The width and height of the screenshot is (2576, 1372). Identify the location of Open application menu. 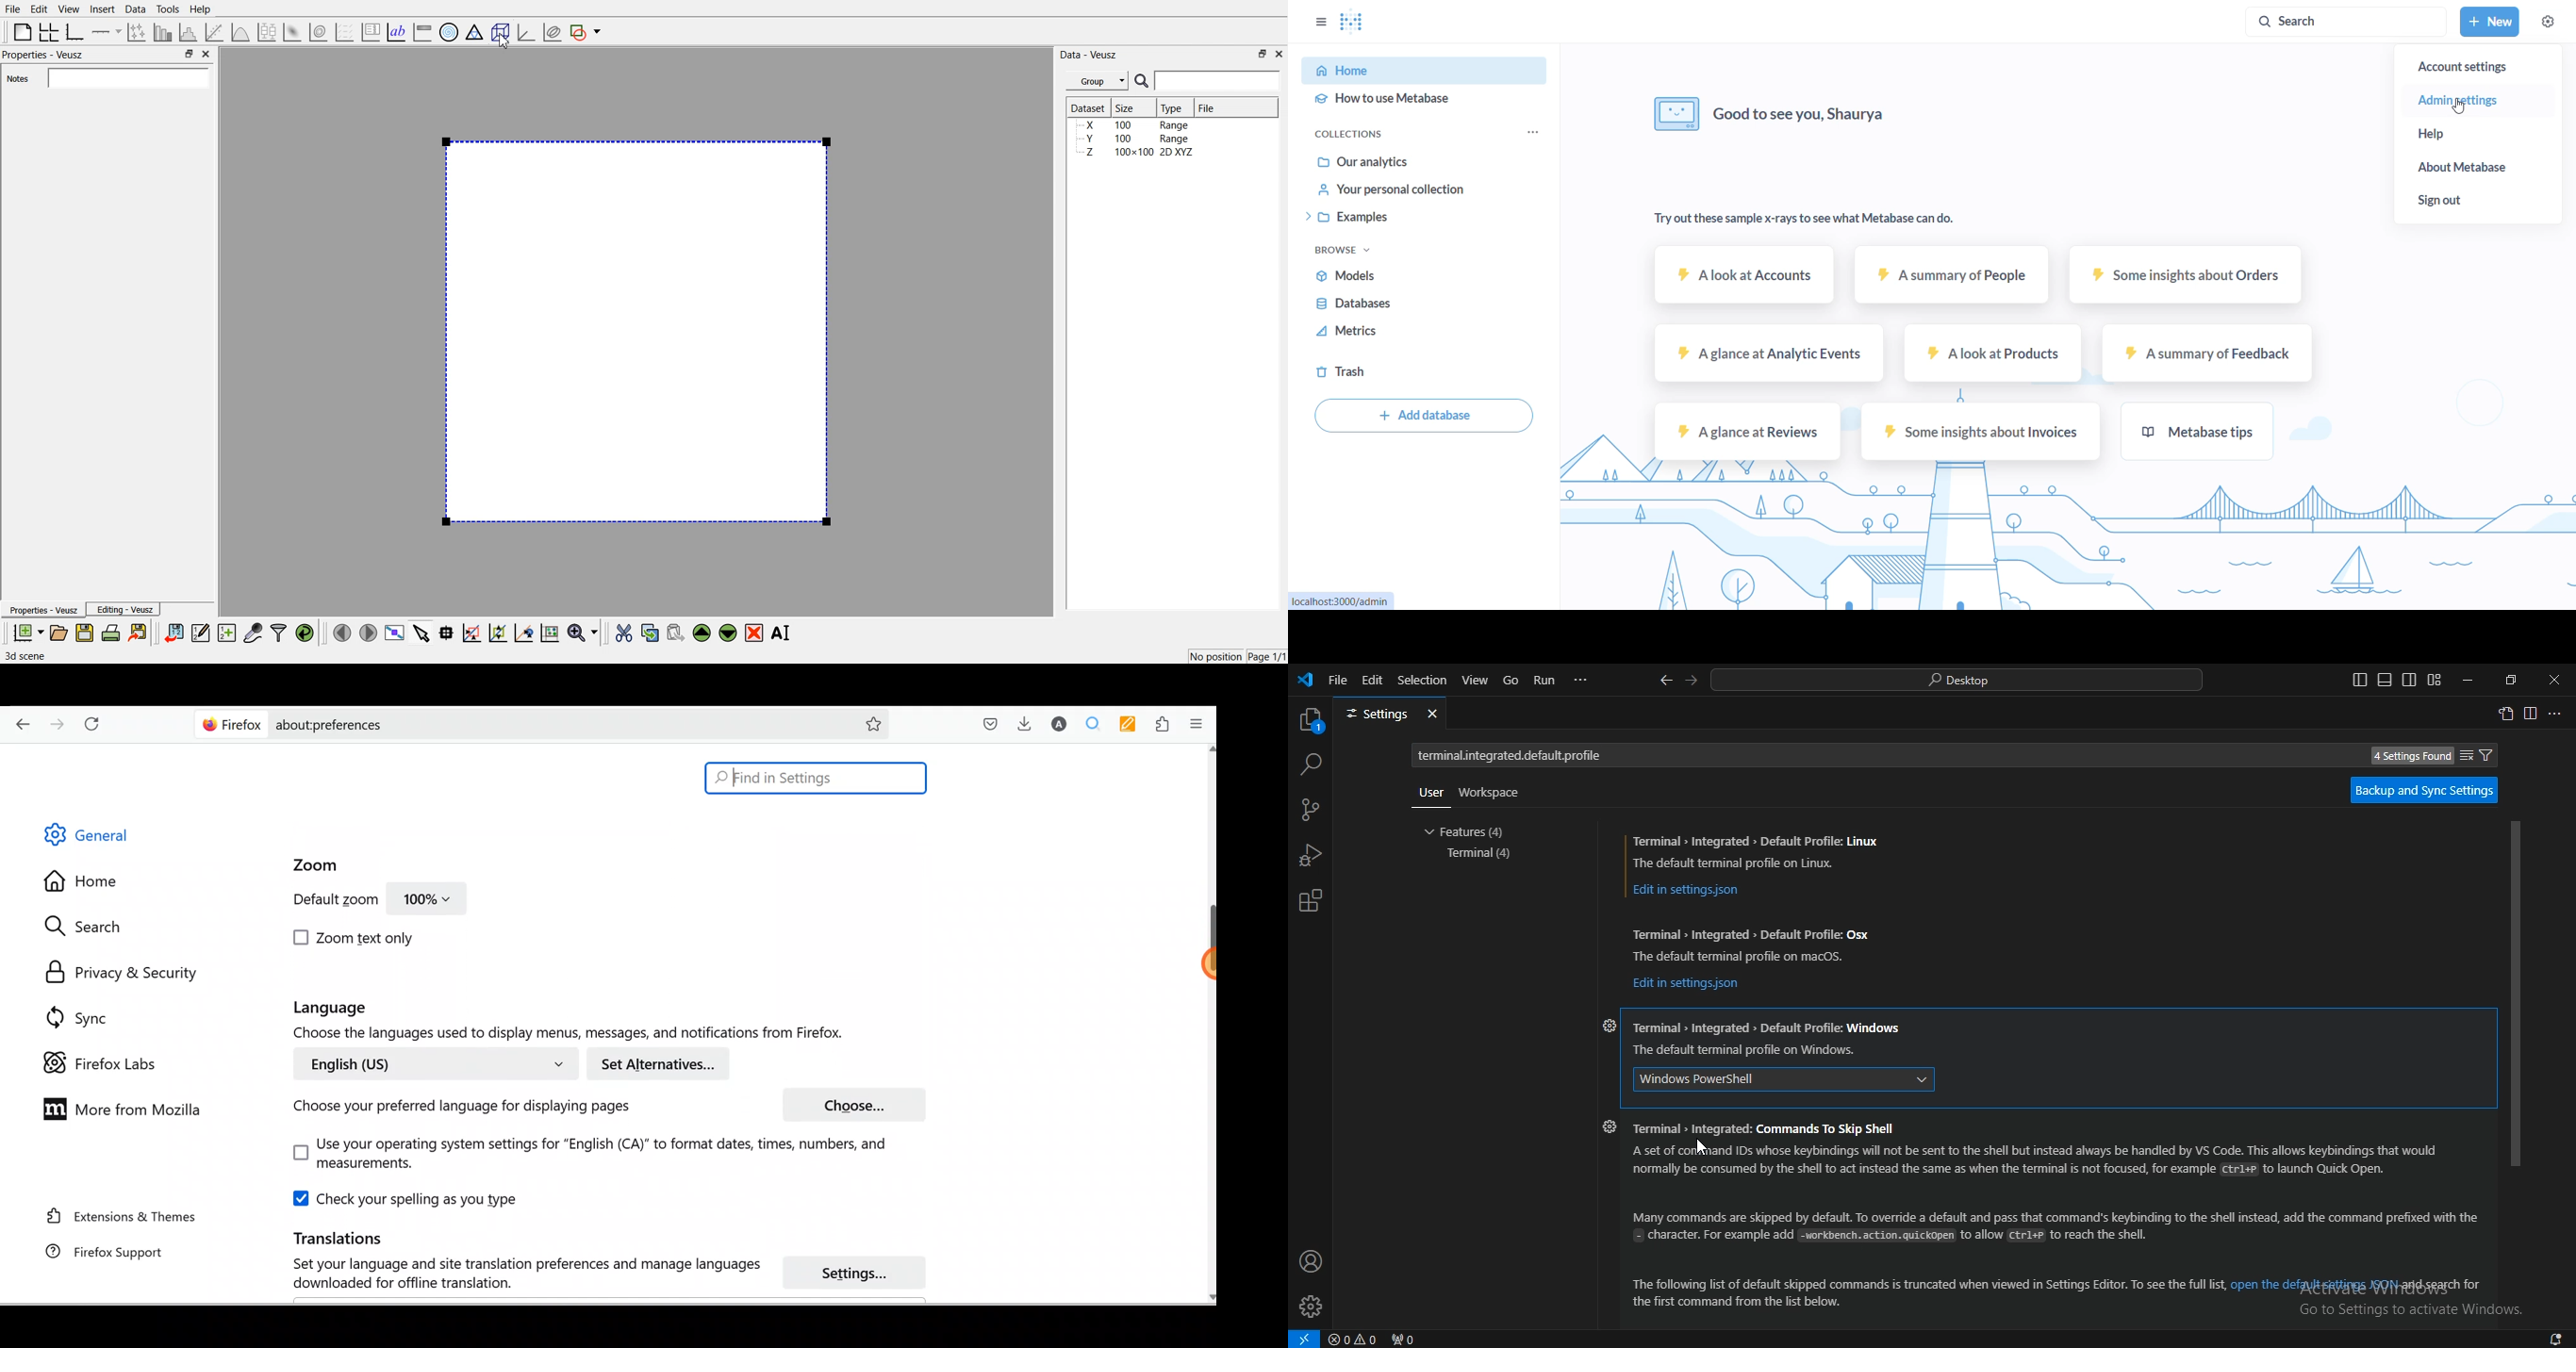
(1201, 723).